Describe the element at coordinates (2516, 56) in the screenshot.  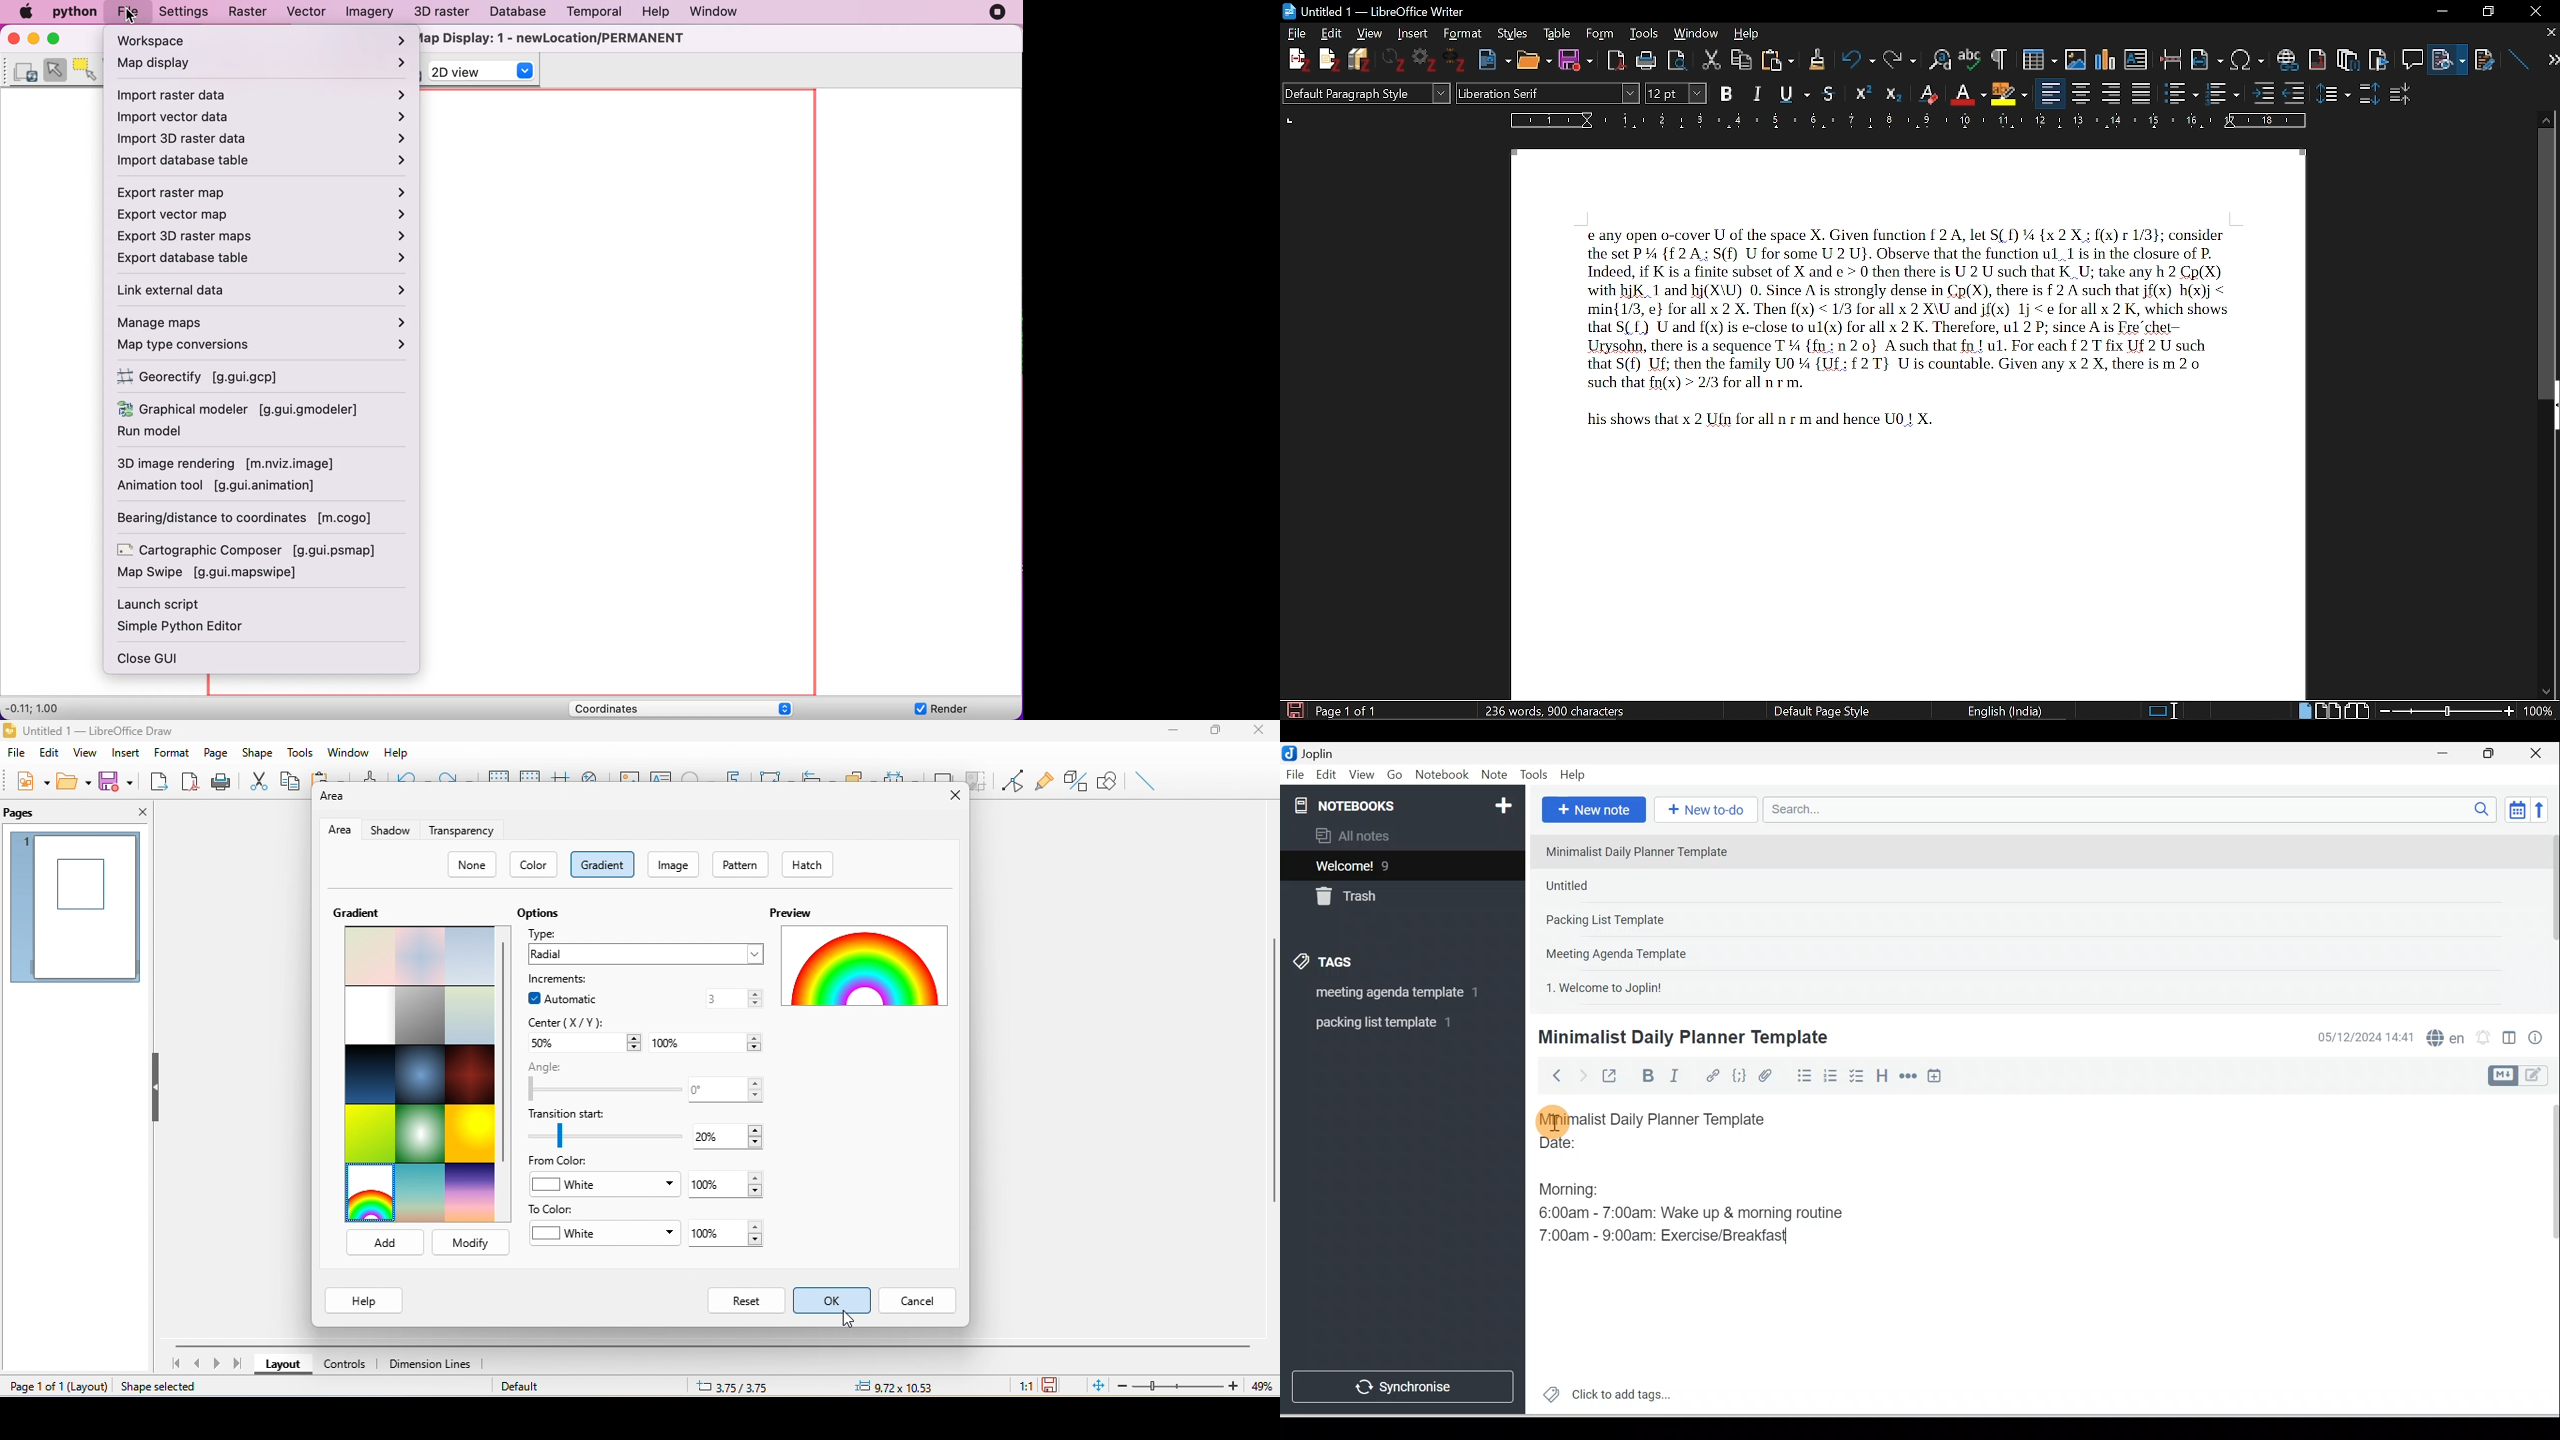
I see `line` at that location.